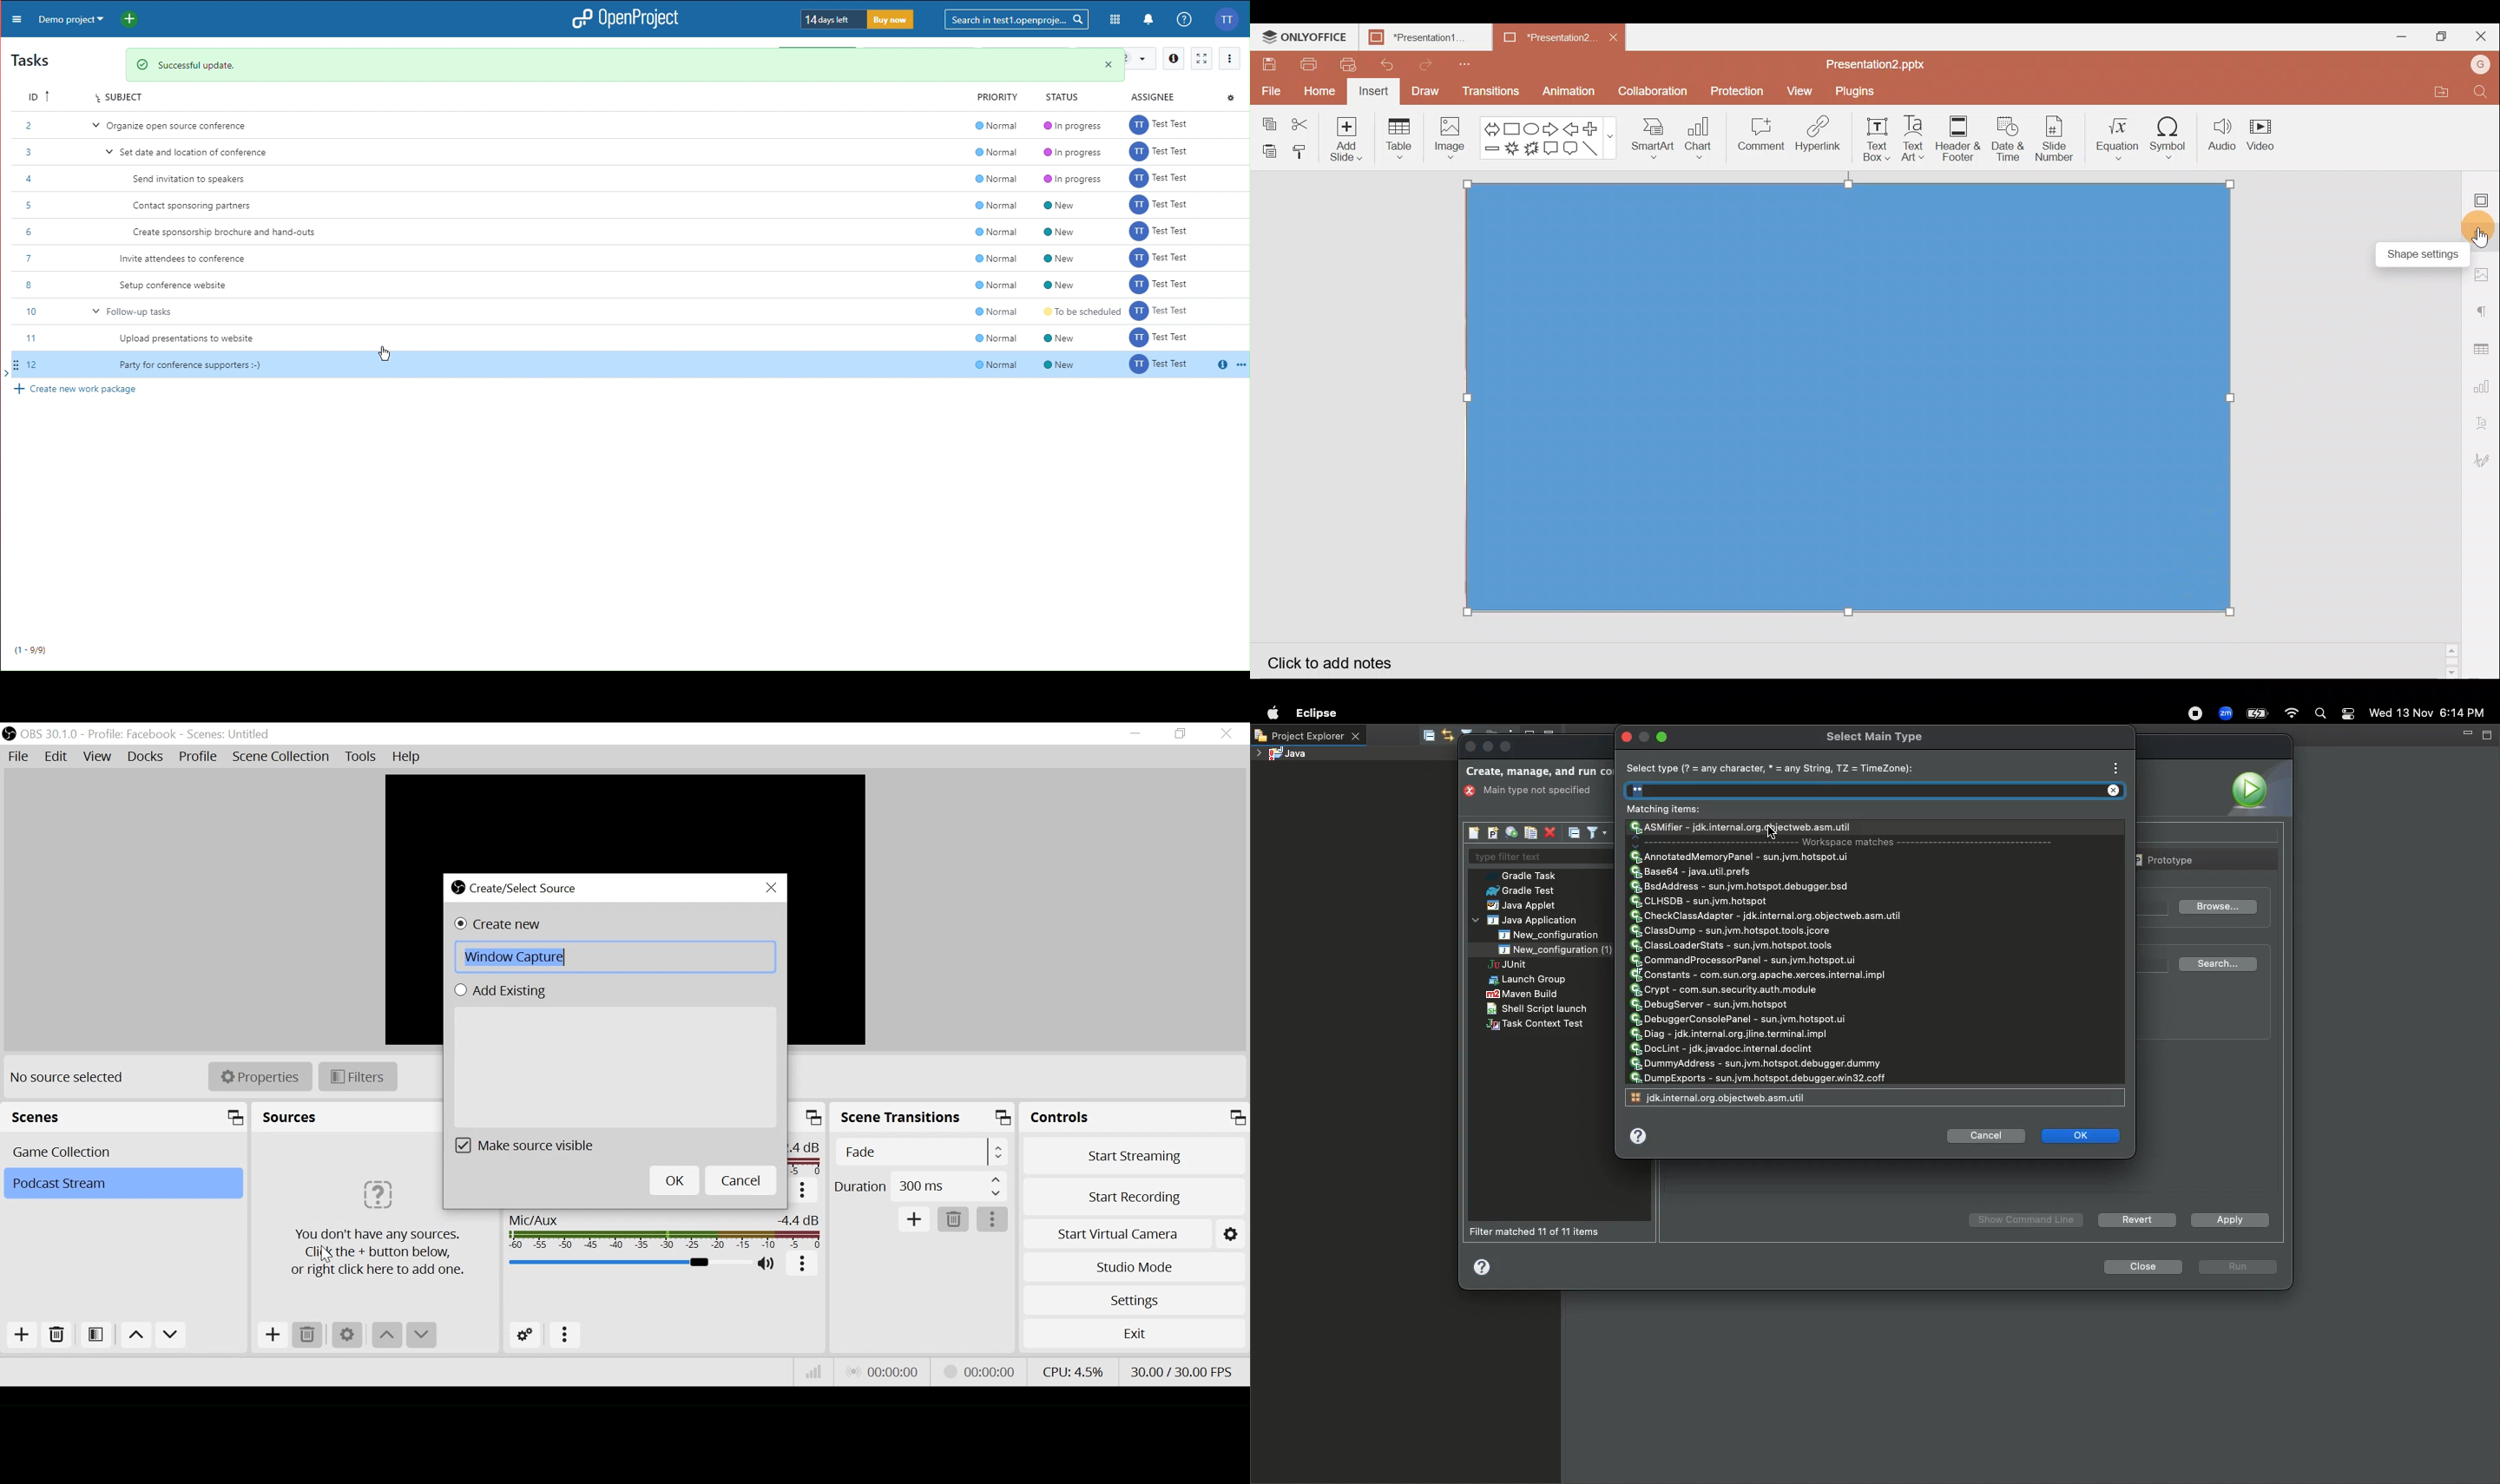 This screenshot has height=1484, width=2520. Describe the element at coordinates (1465, 64) in the screenshot. I see `Customize quick access toolbar` at that location.